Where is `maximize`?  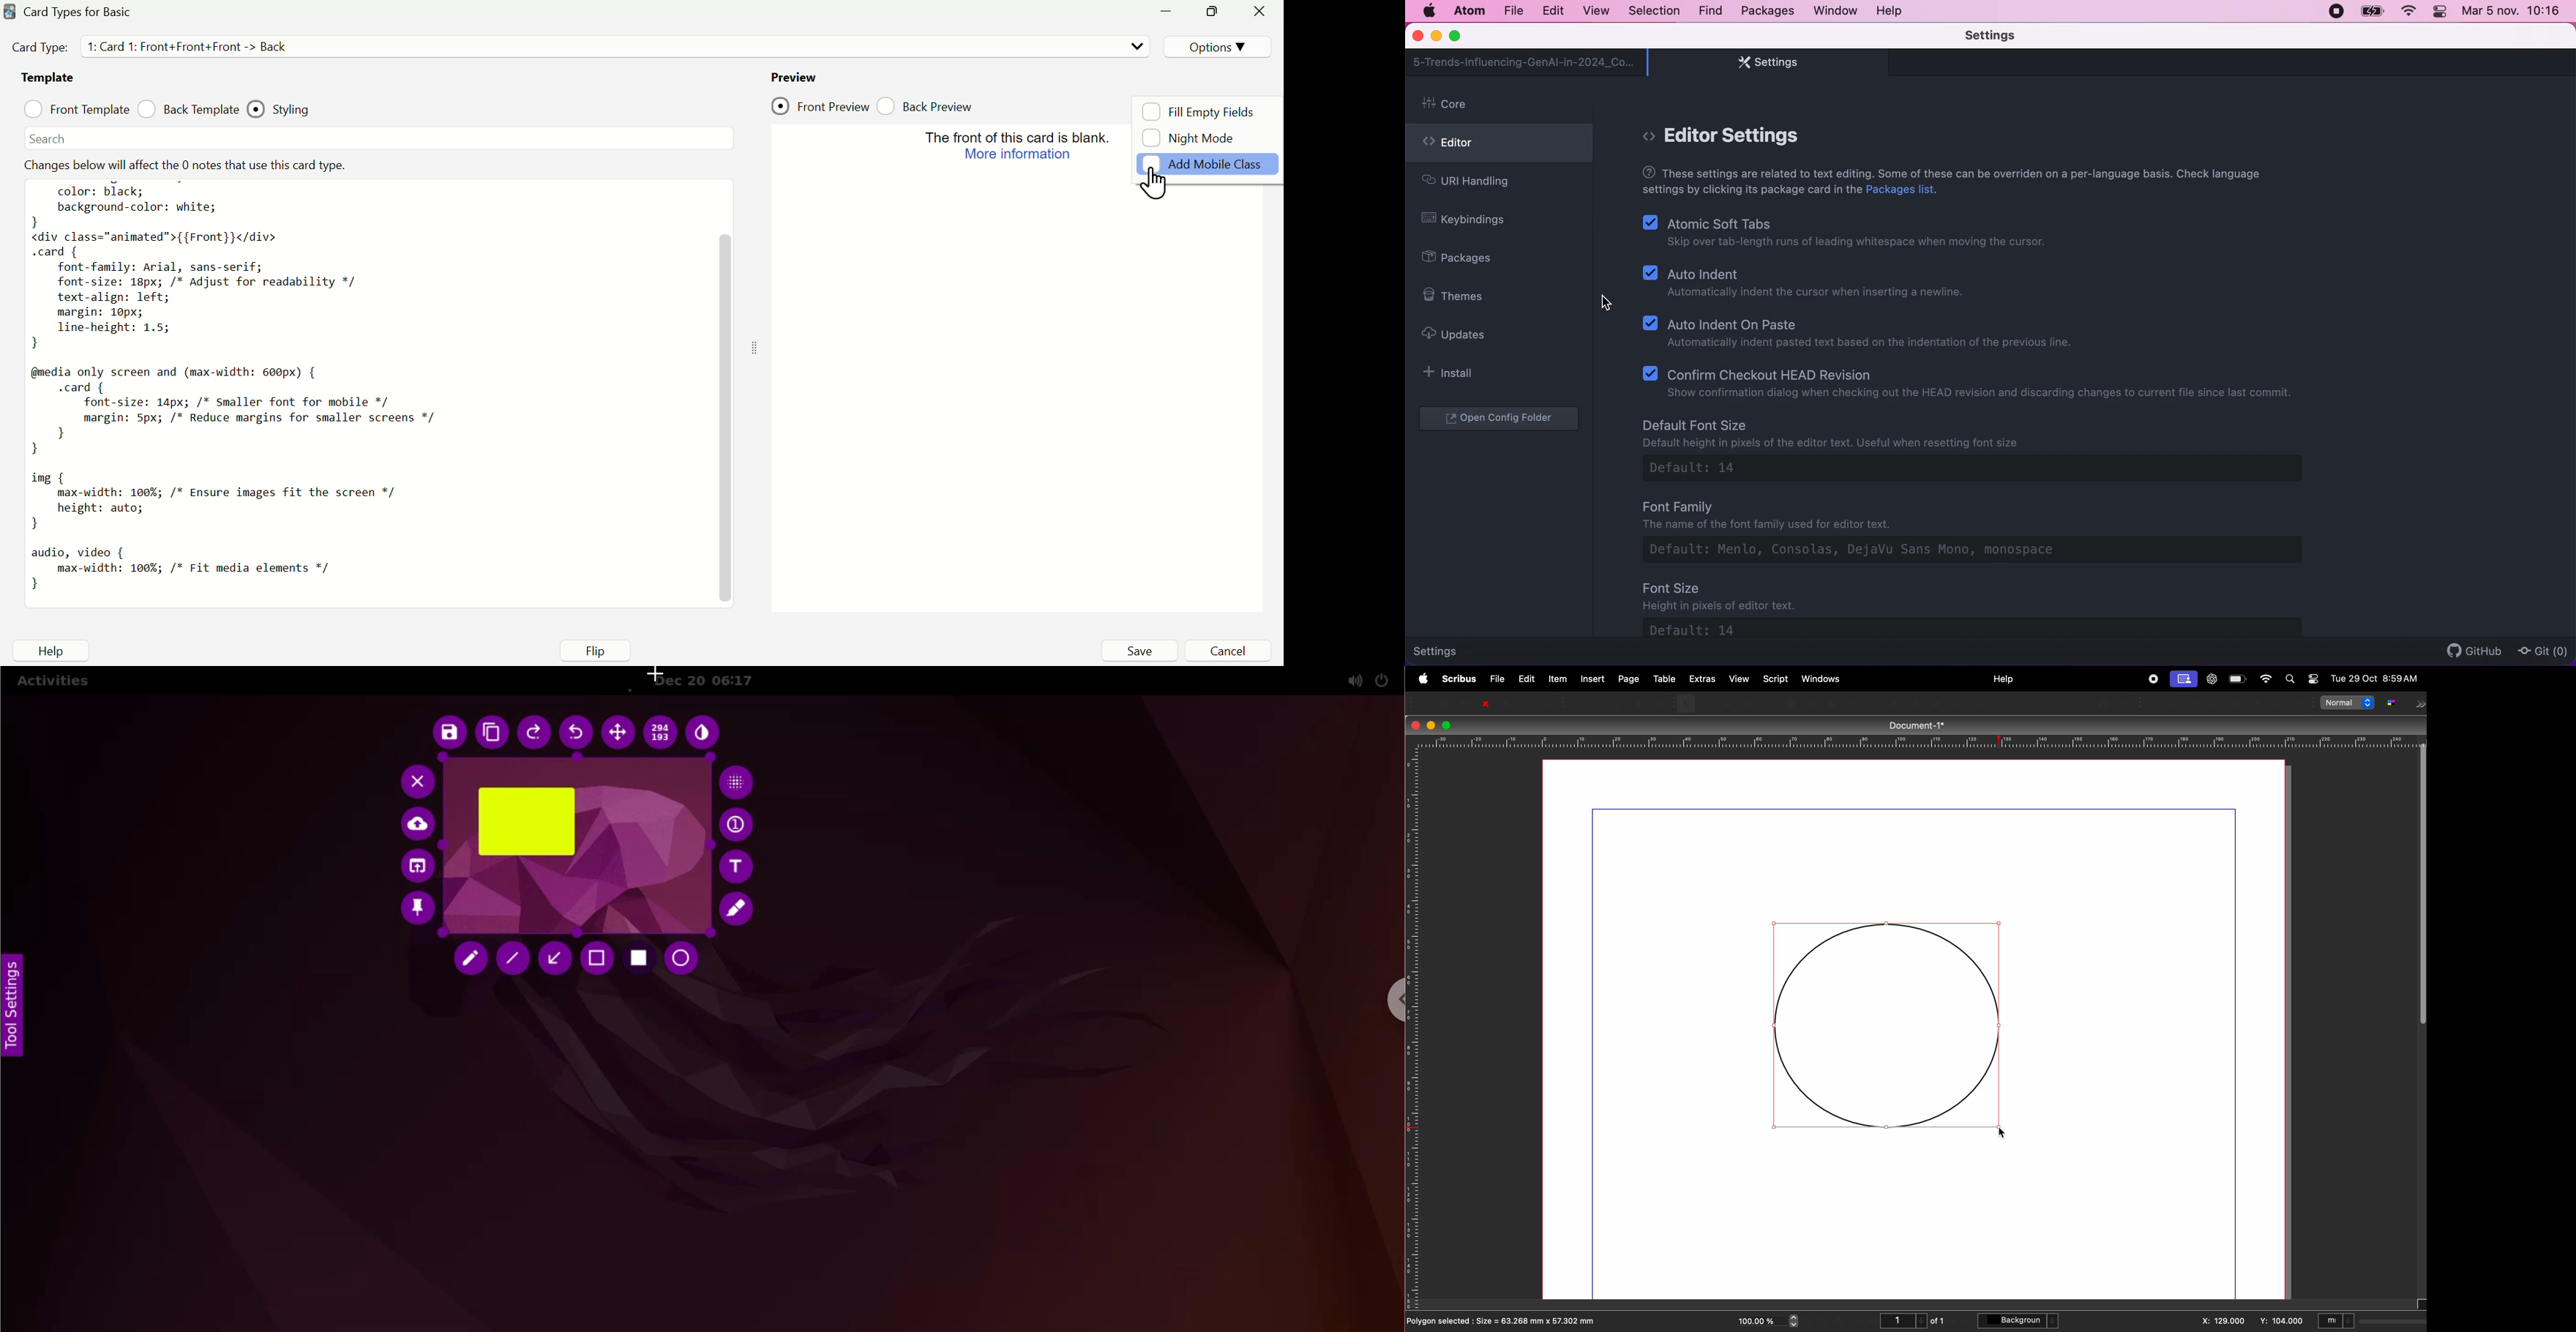 maximize is located at coordinates (1448, 726).